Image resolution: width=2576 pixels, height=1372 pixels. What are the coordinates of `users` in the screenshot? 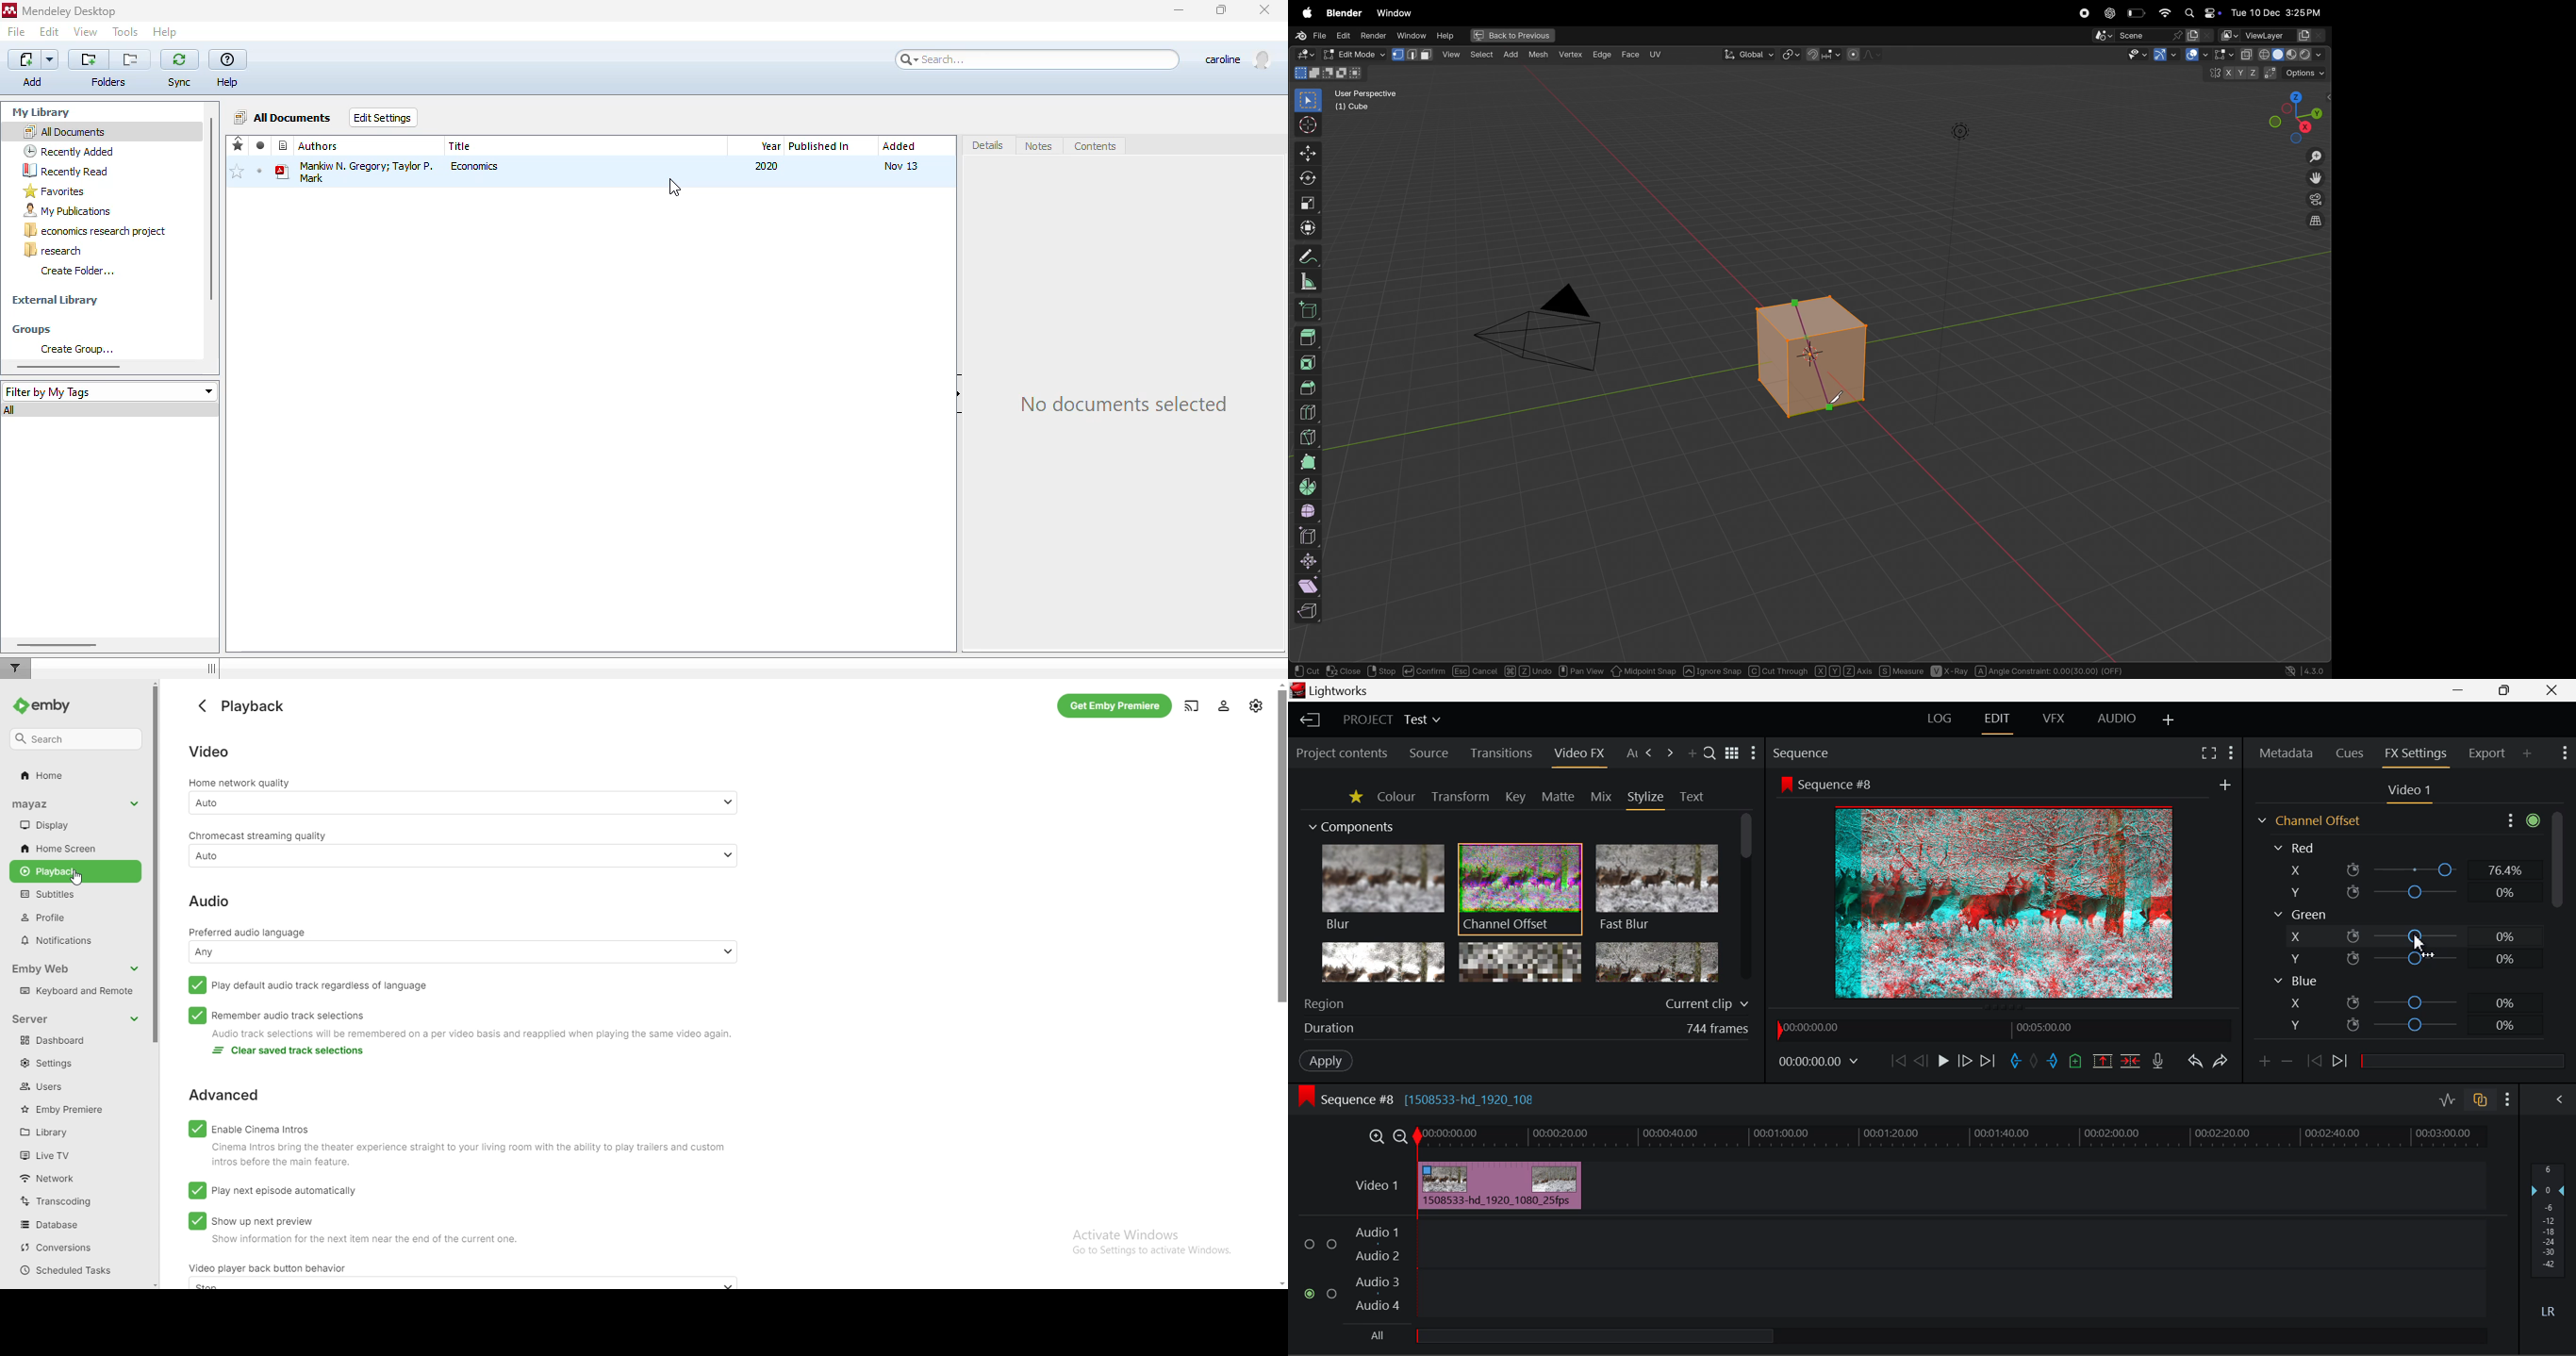 It's located at (68, 1086).